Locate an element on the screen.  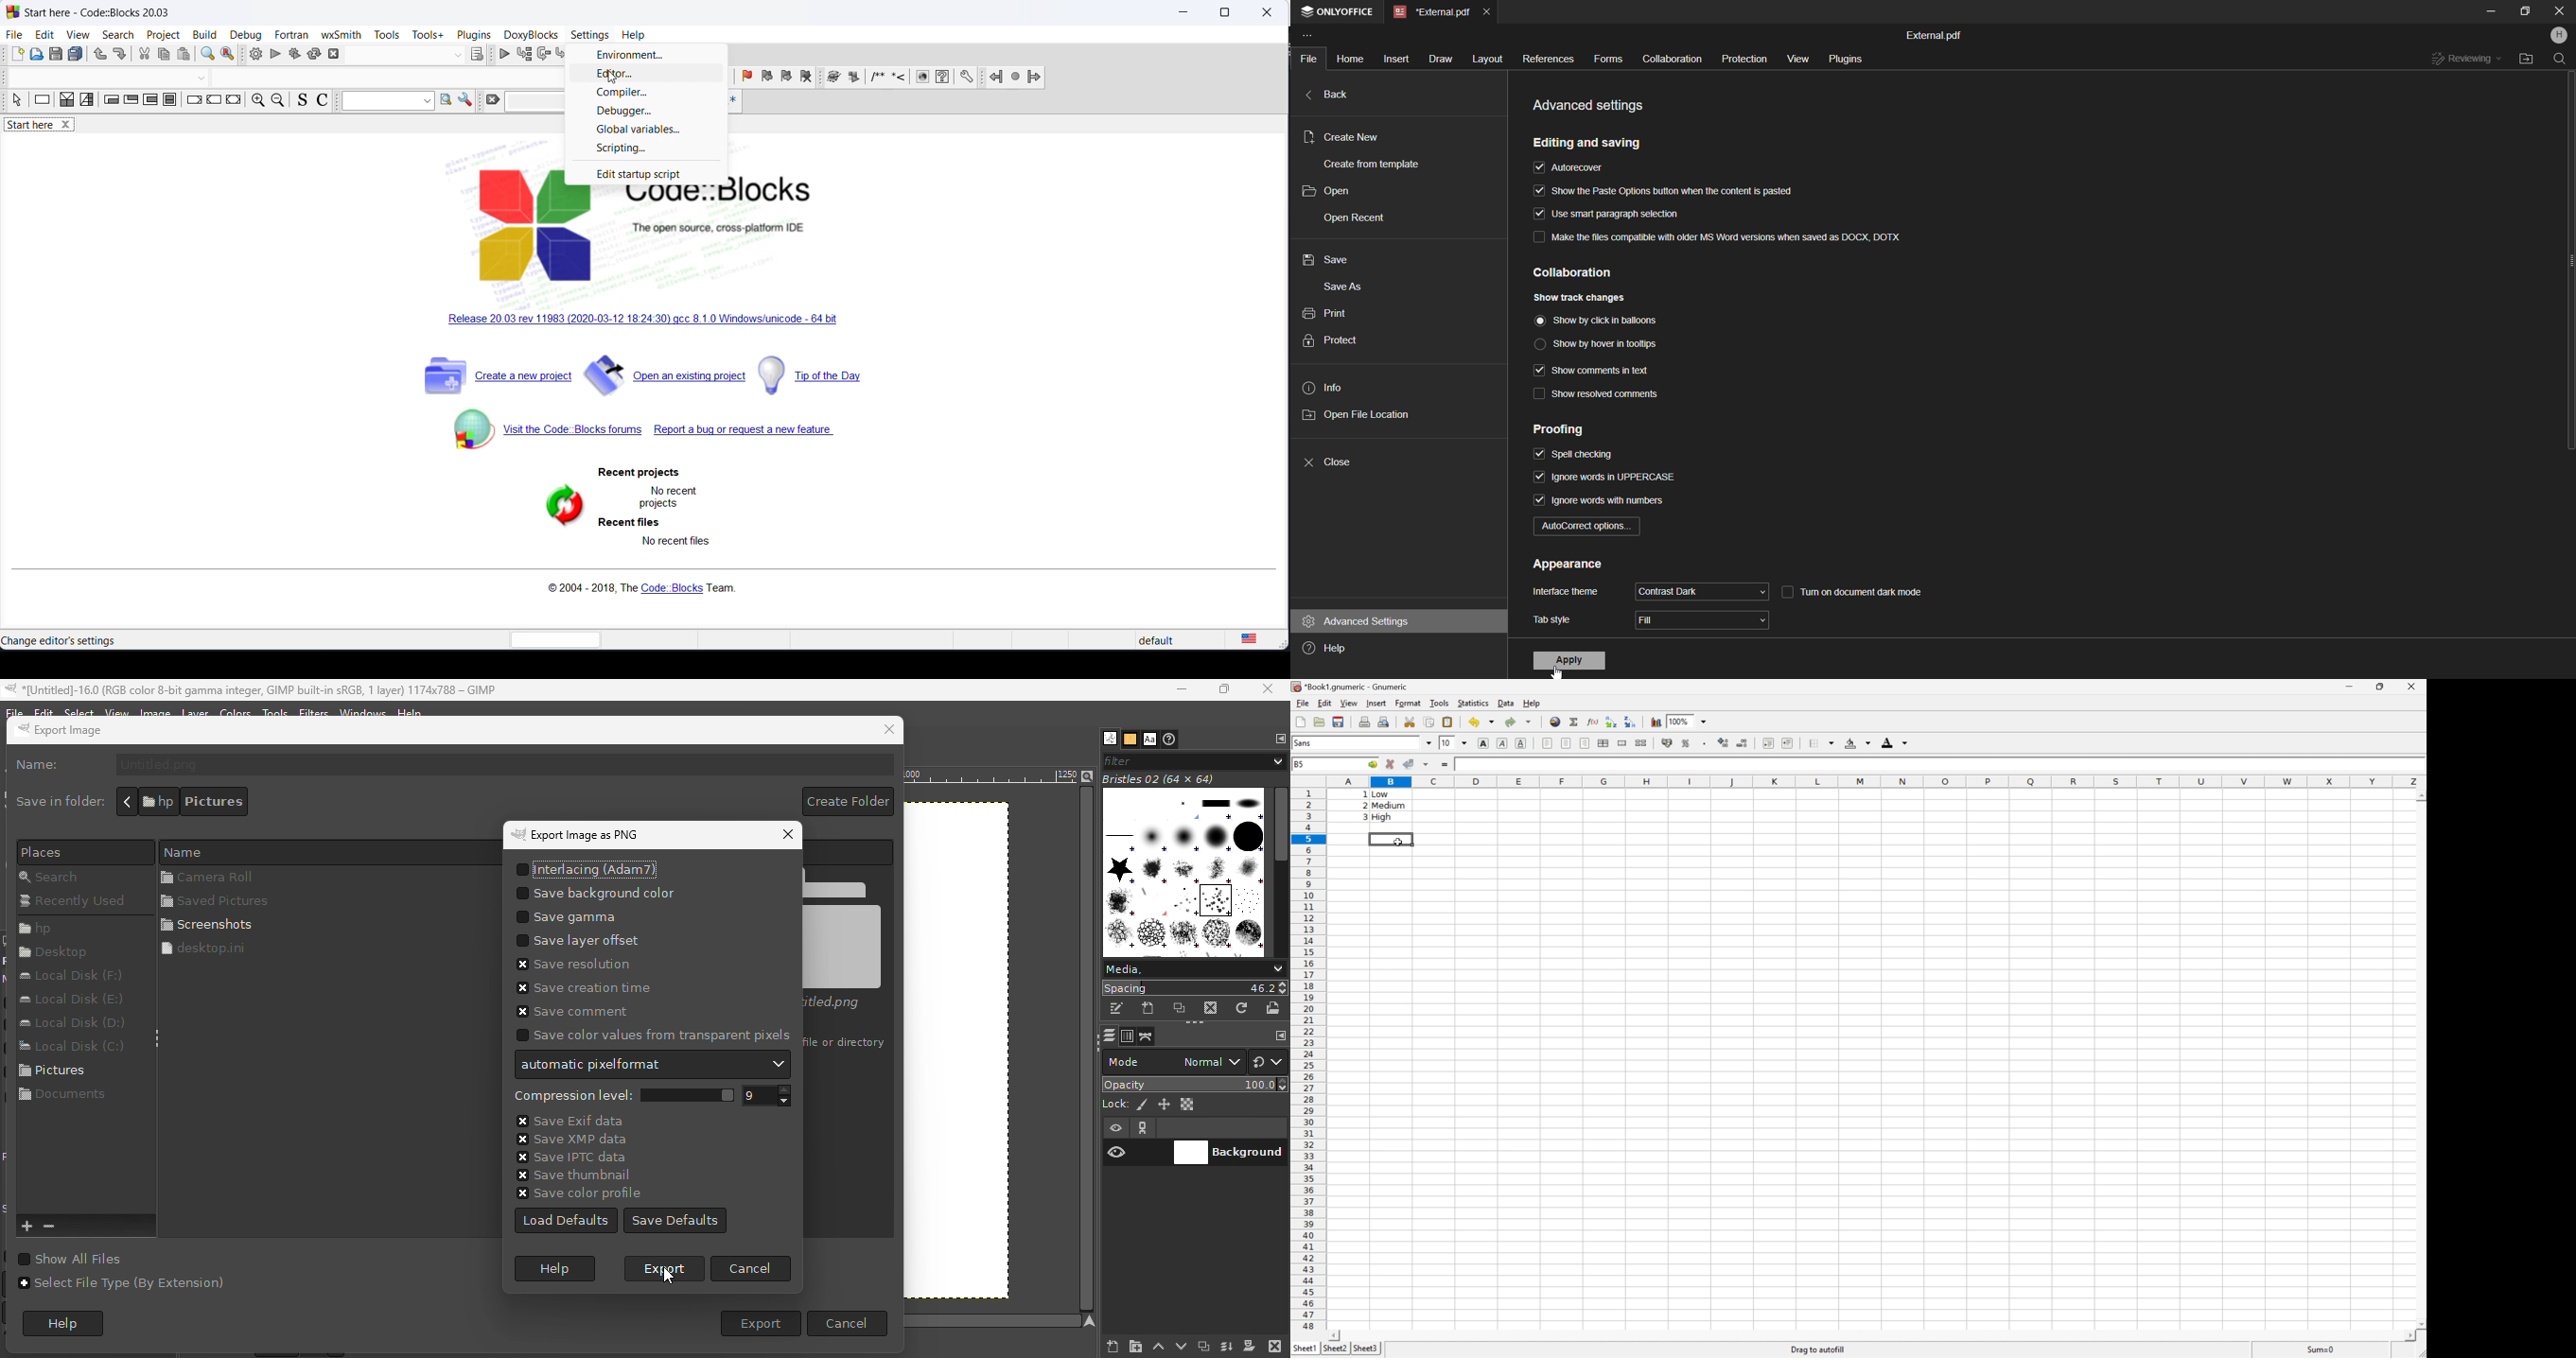
Paths is located at coordinates (1146, 1037).